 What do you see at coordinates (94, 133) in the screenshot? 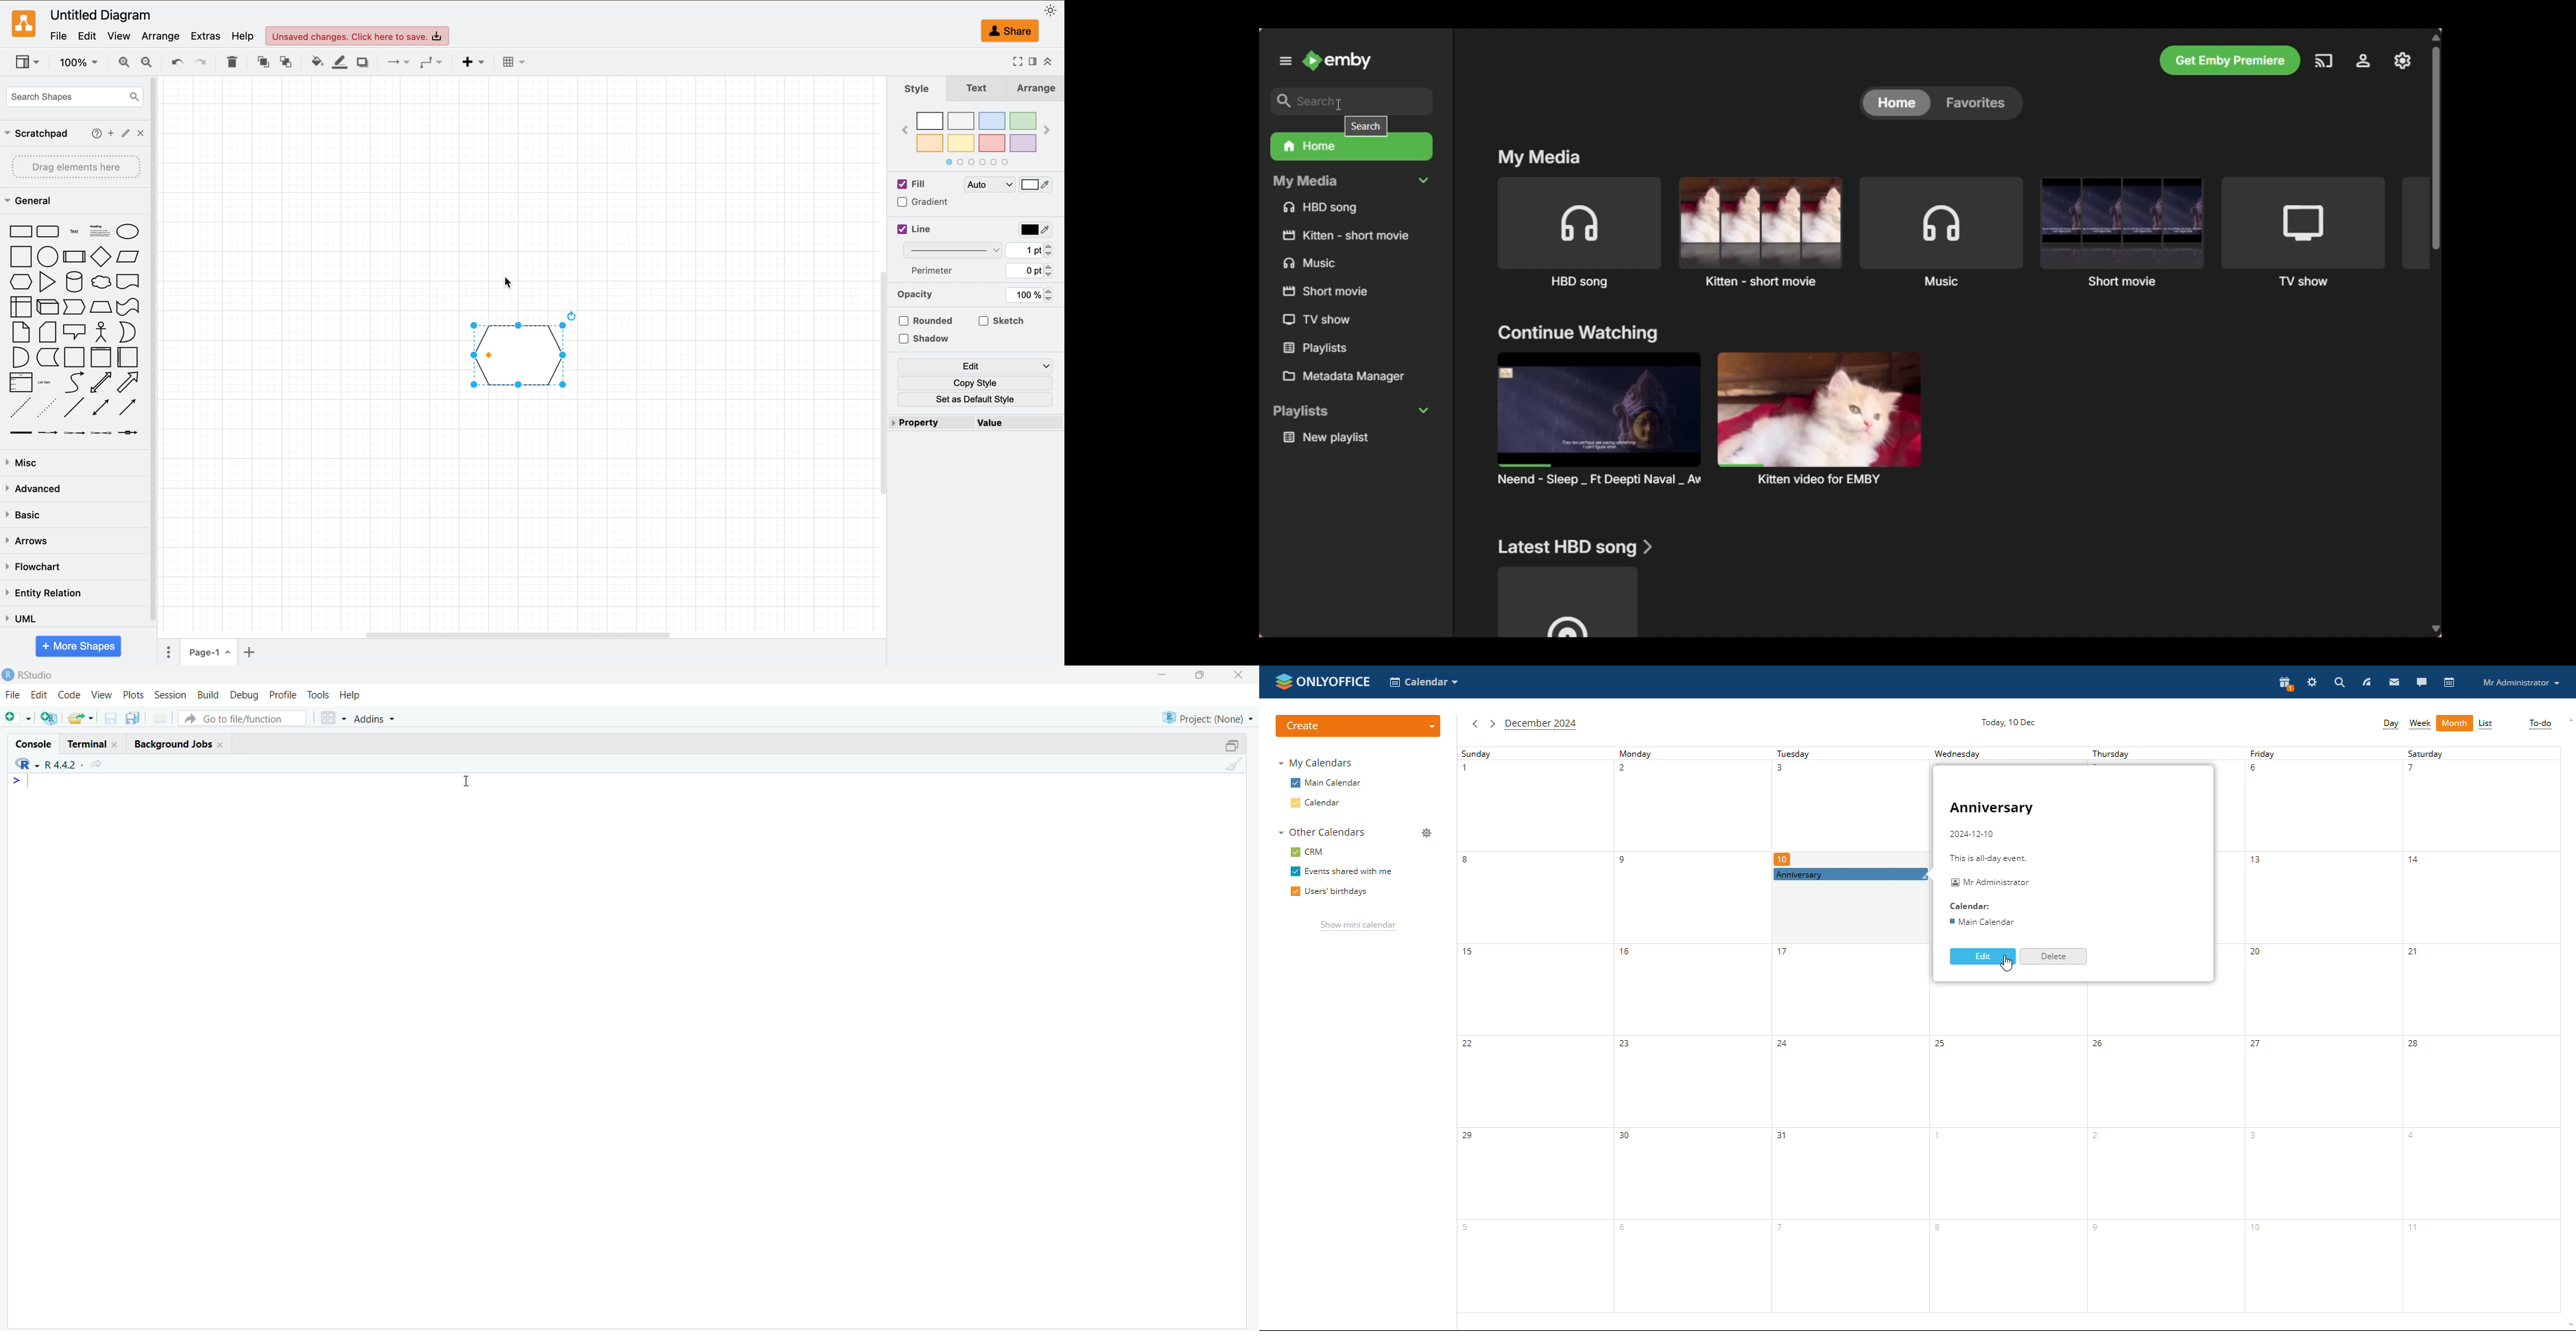
I see `help` at bounding box center [94, 133].